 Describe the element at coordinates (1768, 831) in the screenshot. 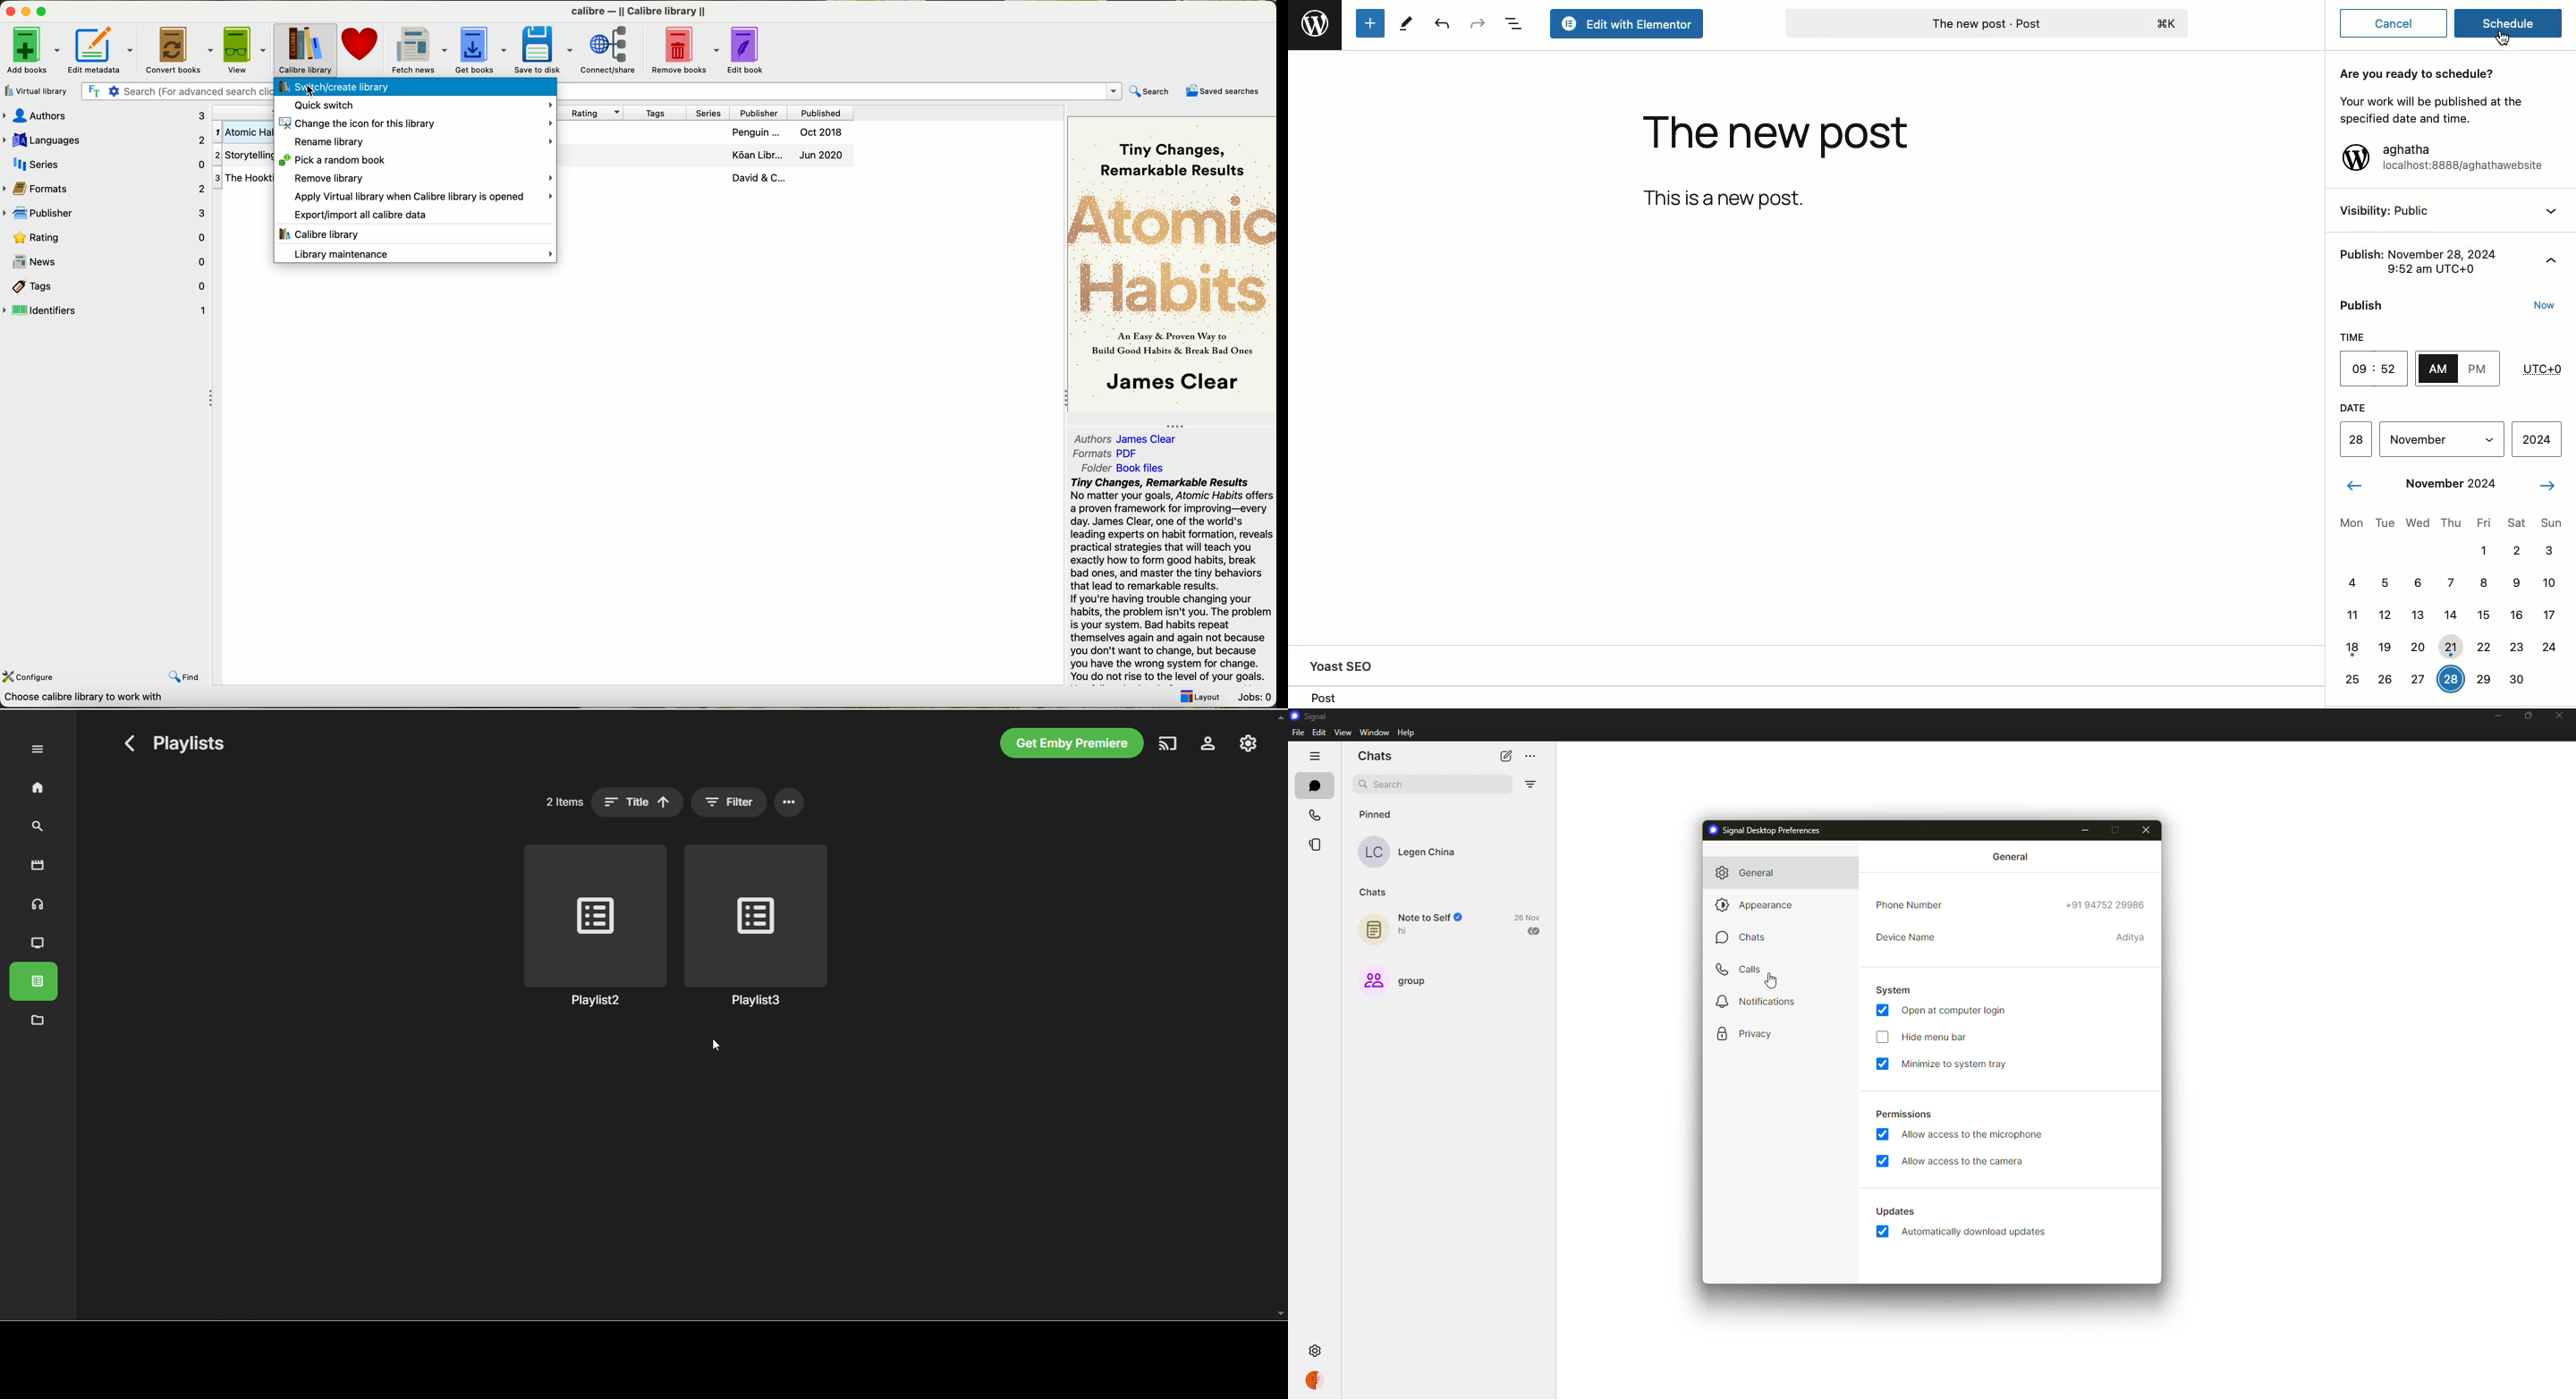

I see `signal desktop preferences` at that location.